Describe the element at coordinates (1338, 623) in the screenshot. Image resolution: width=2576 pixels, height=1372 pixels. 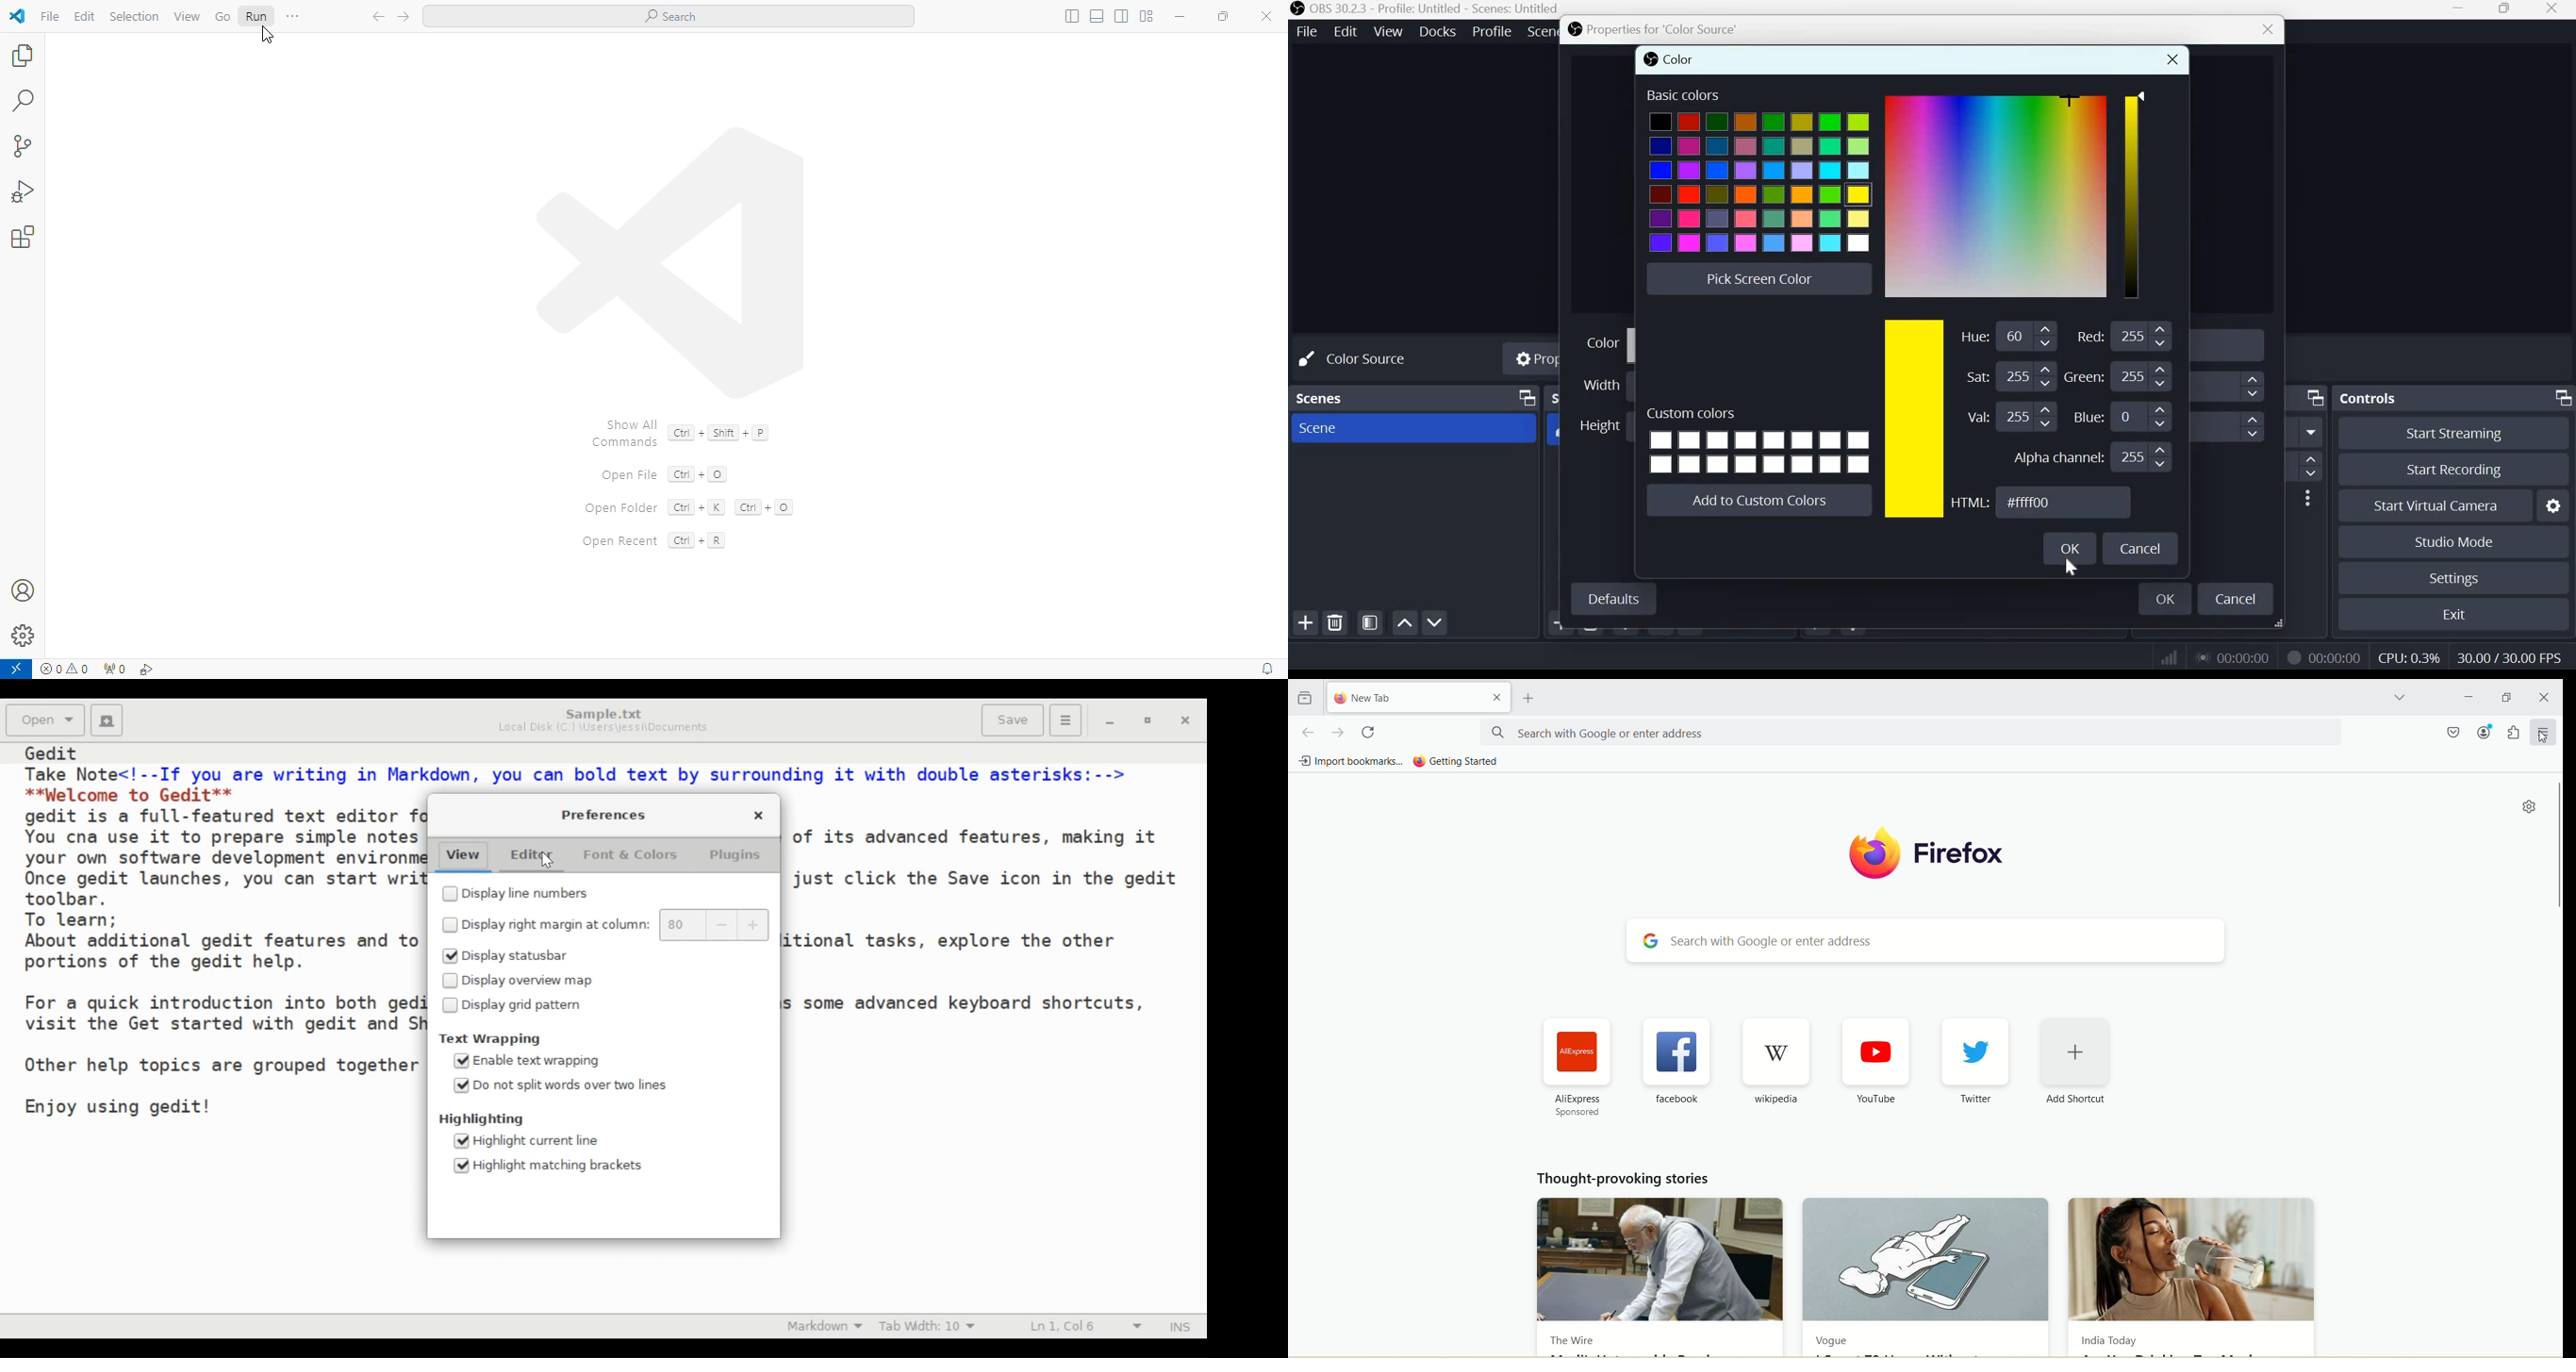
I see `remove selected scene(s)` at that location.